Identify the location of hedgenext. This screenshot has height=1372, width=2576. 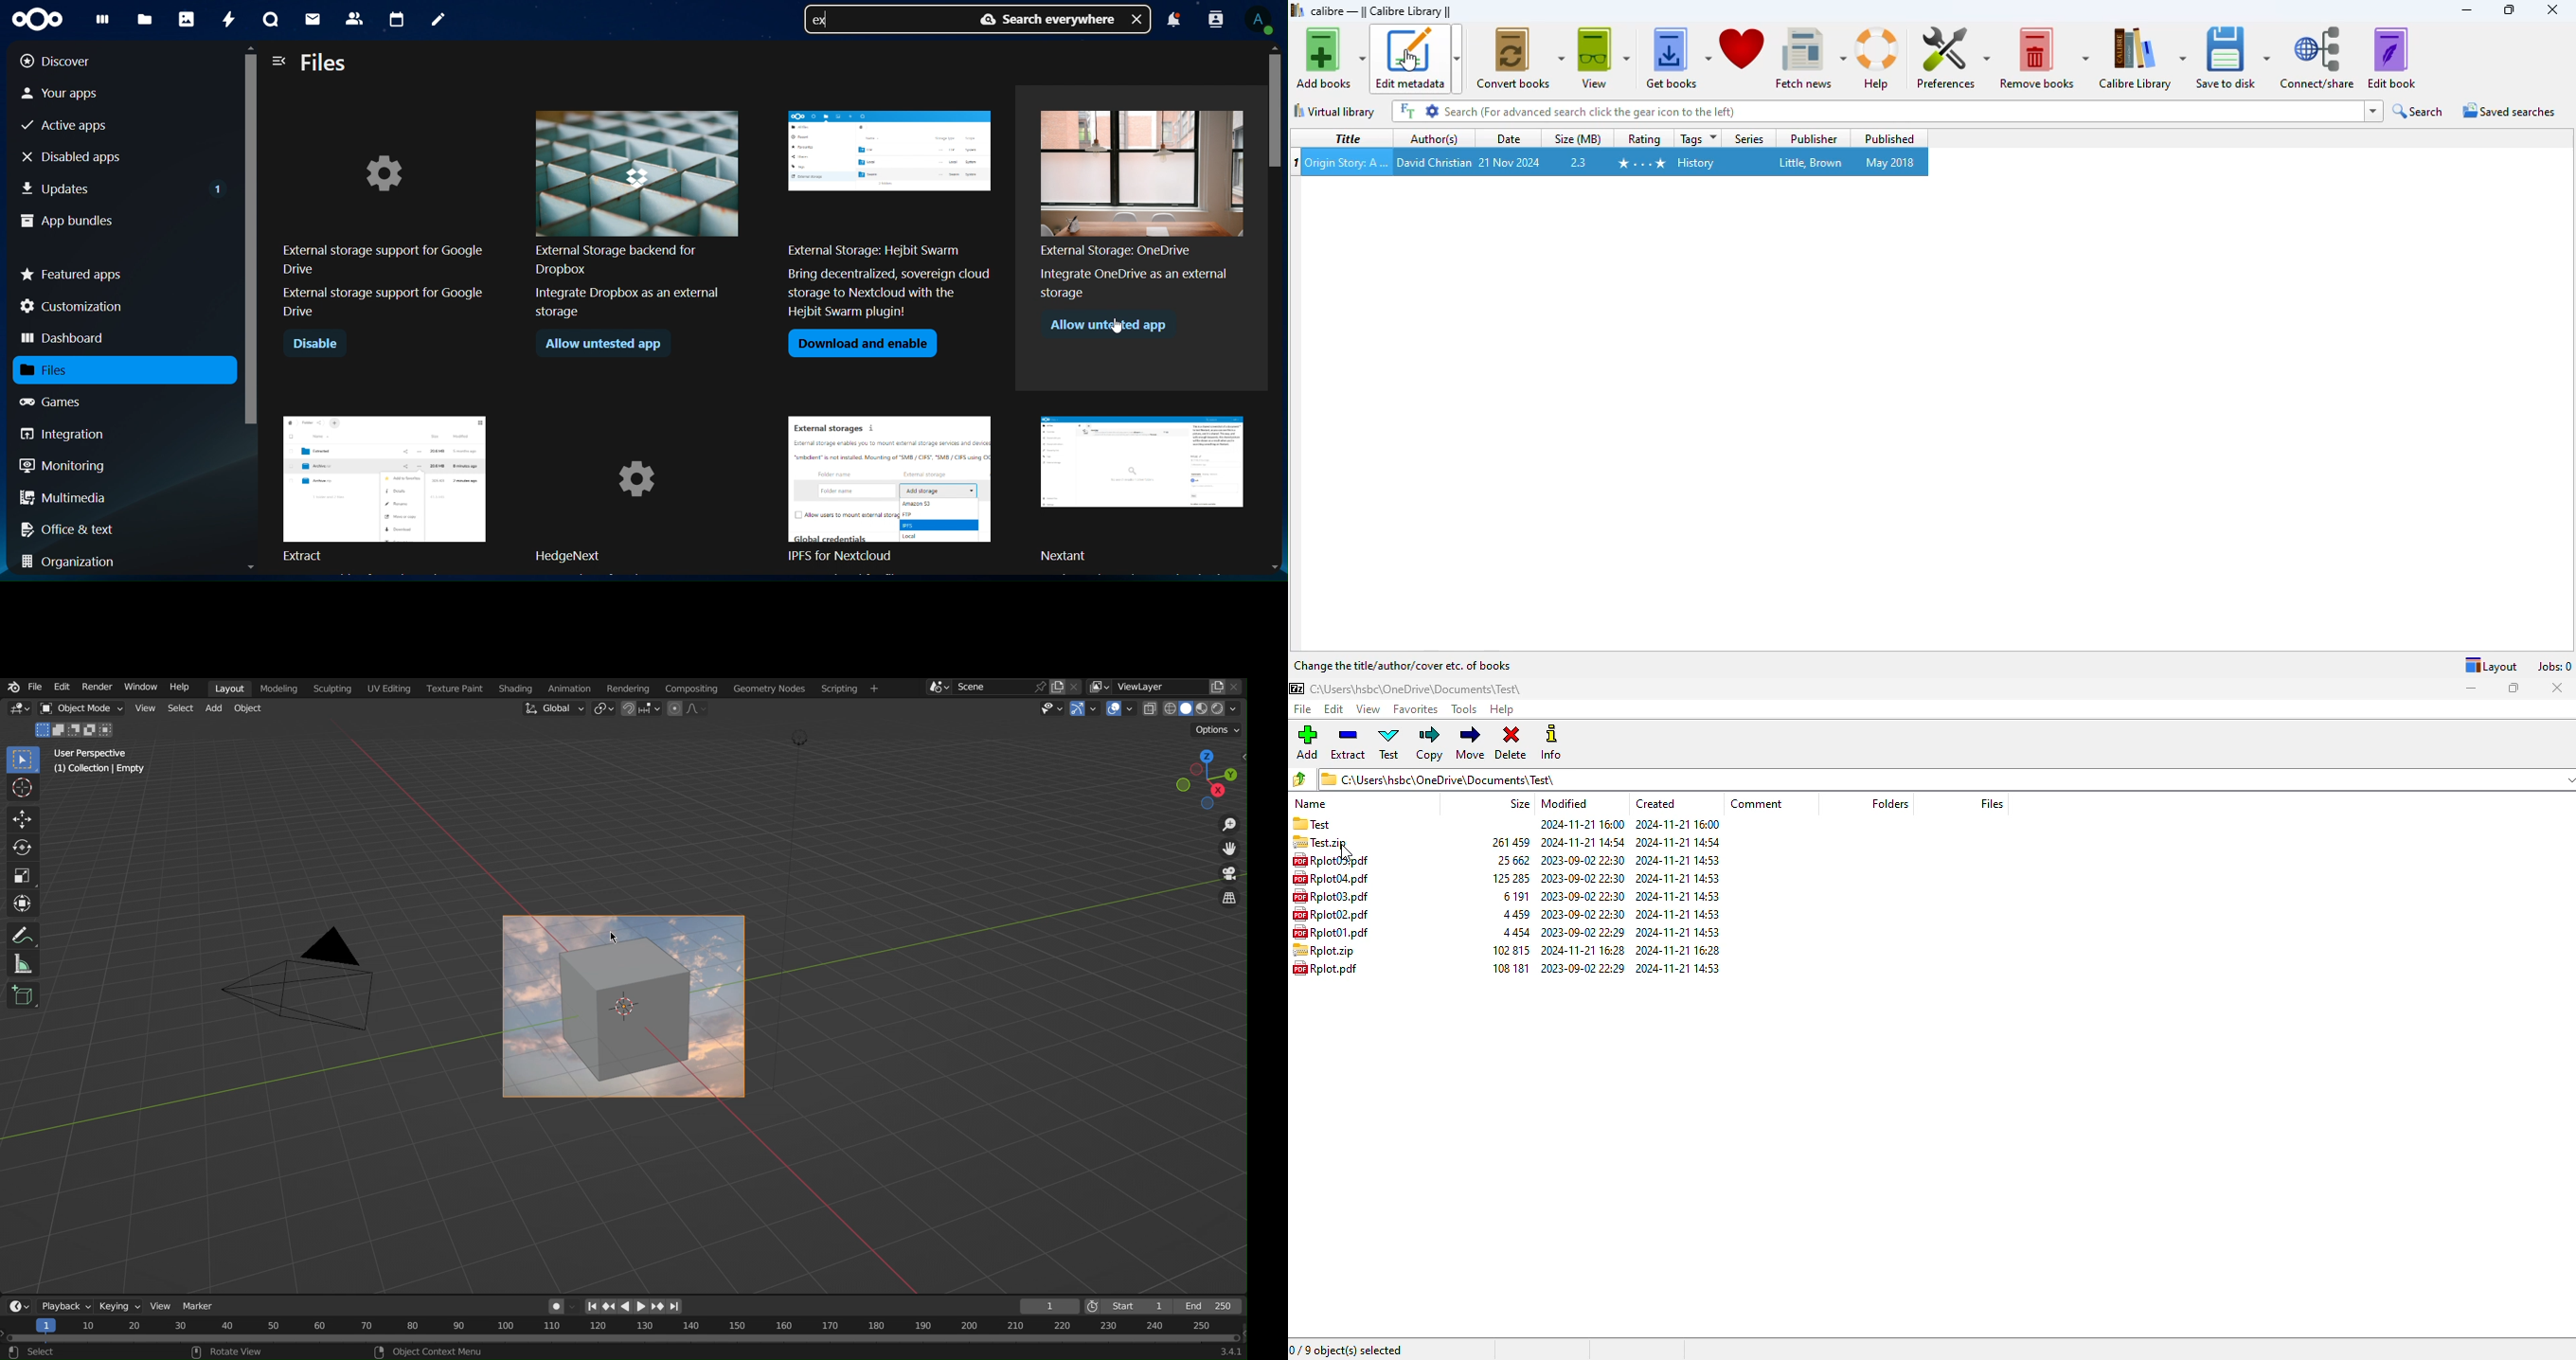
(639, 491).